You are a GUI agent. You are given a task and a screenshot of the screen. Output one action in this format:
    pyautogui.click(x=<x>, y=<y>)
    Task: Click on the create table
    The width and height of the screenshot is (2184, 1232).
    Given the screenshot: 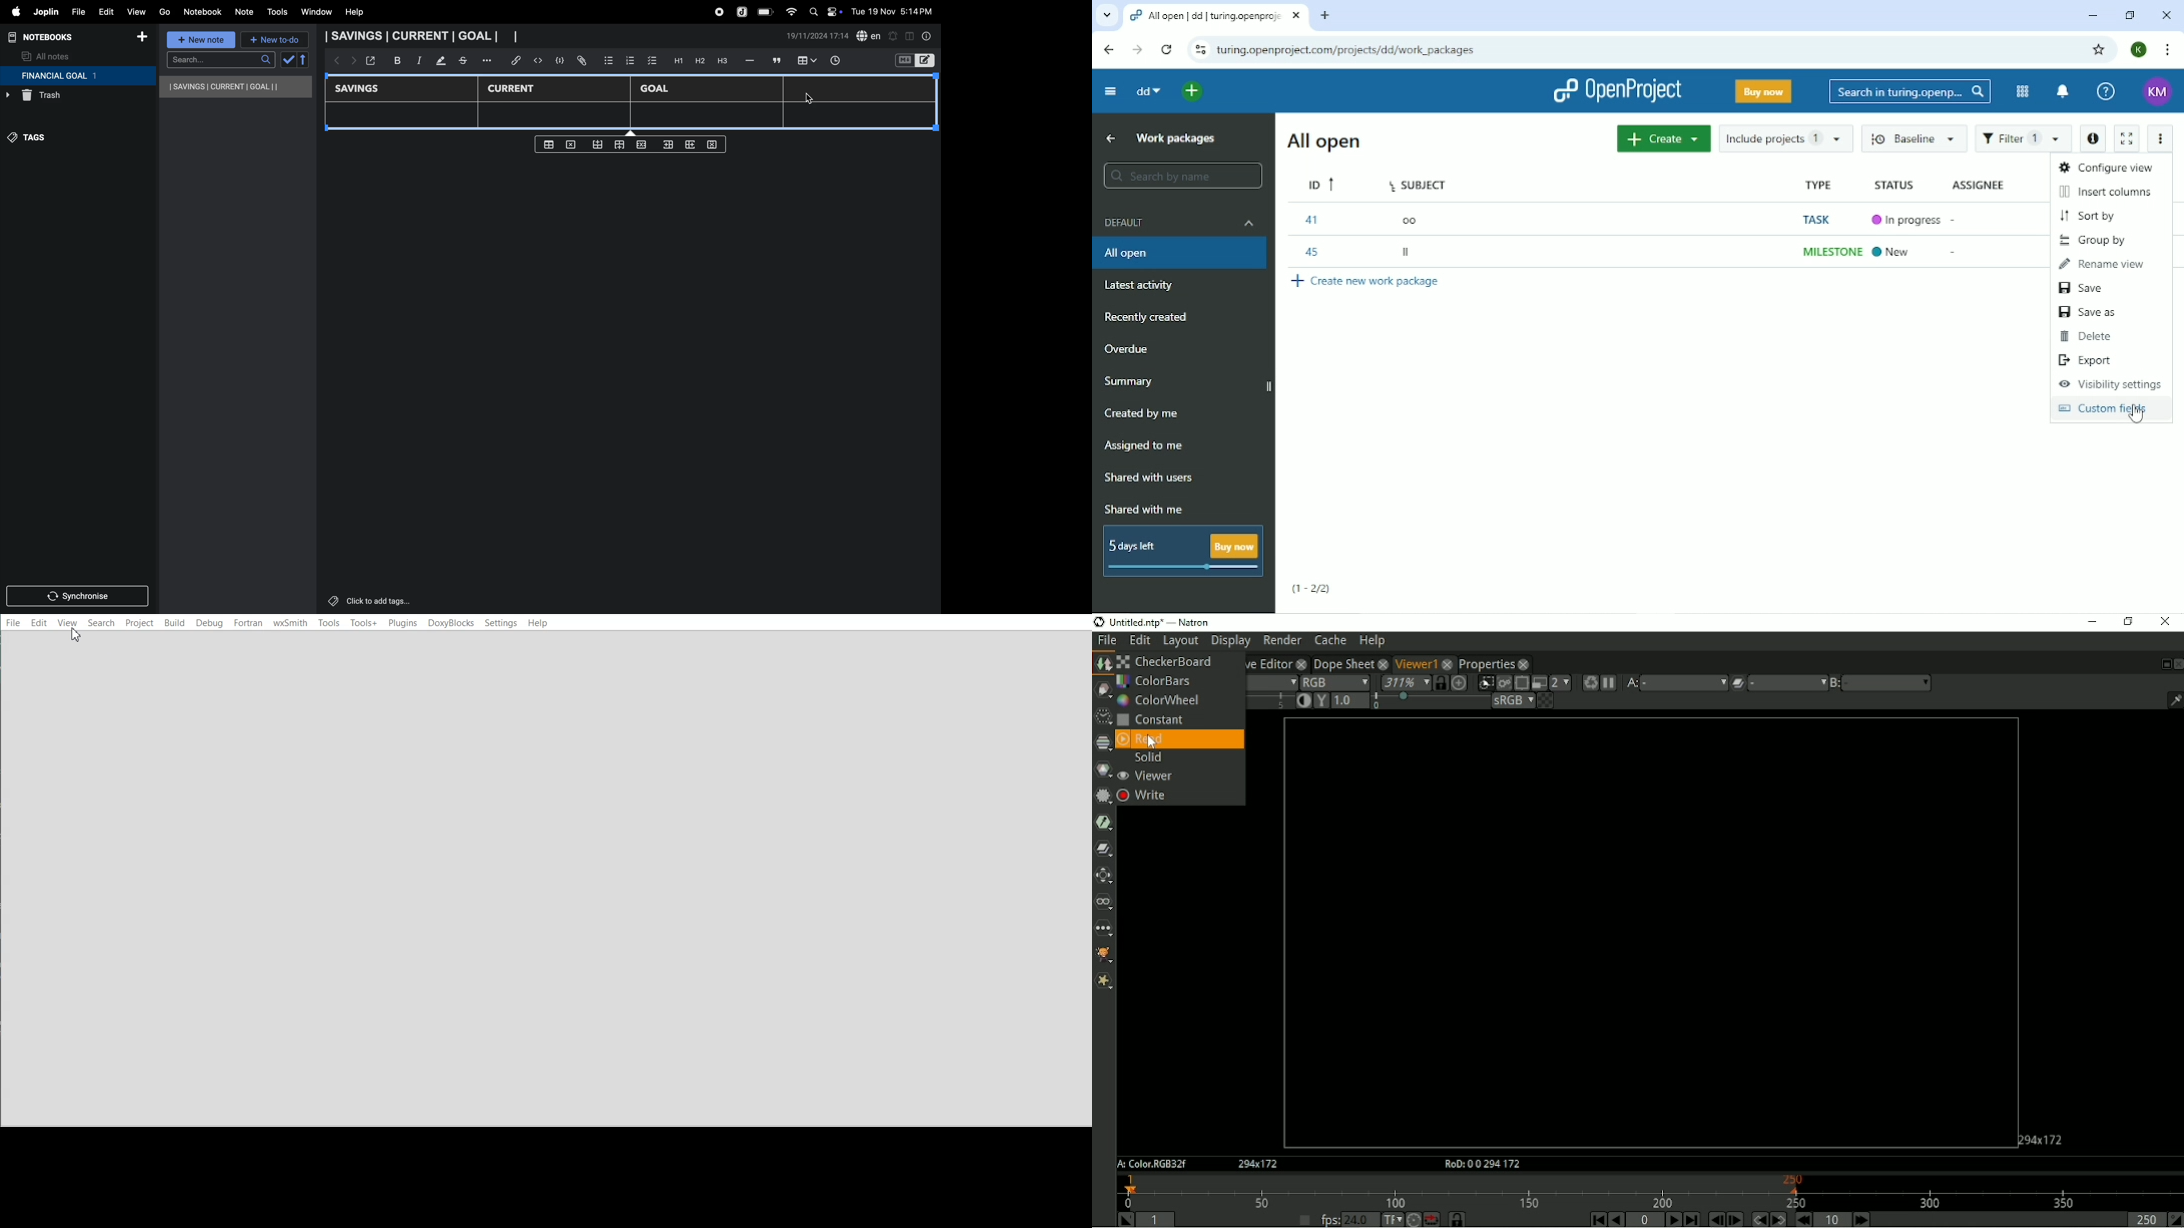 What is the action you would take?
    pyautogui.click(x=549, y=144)
    